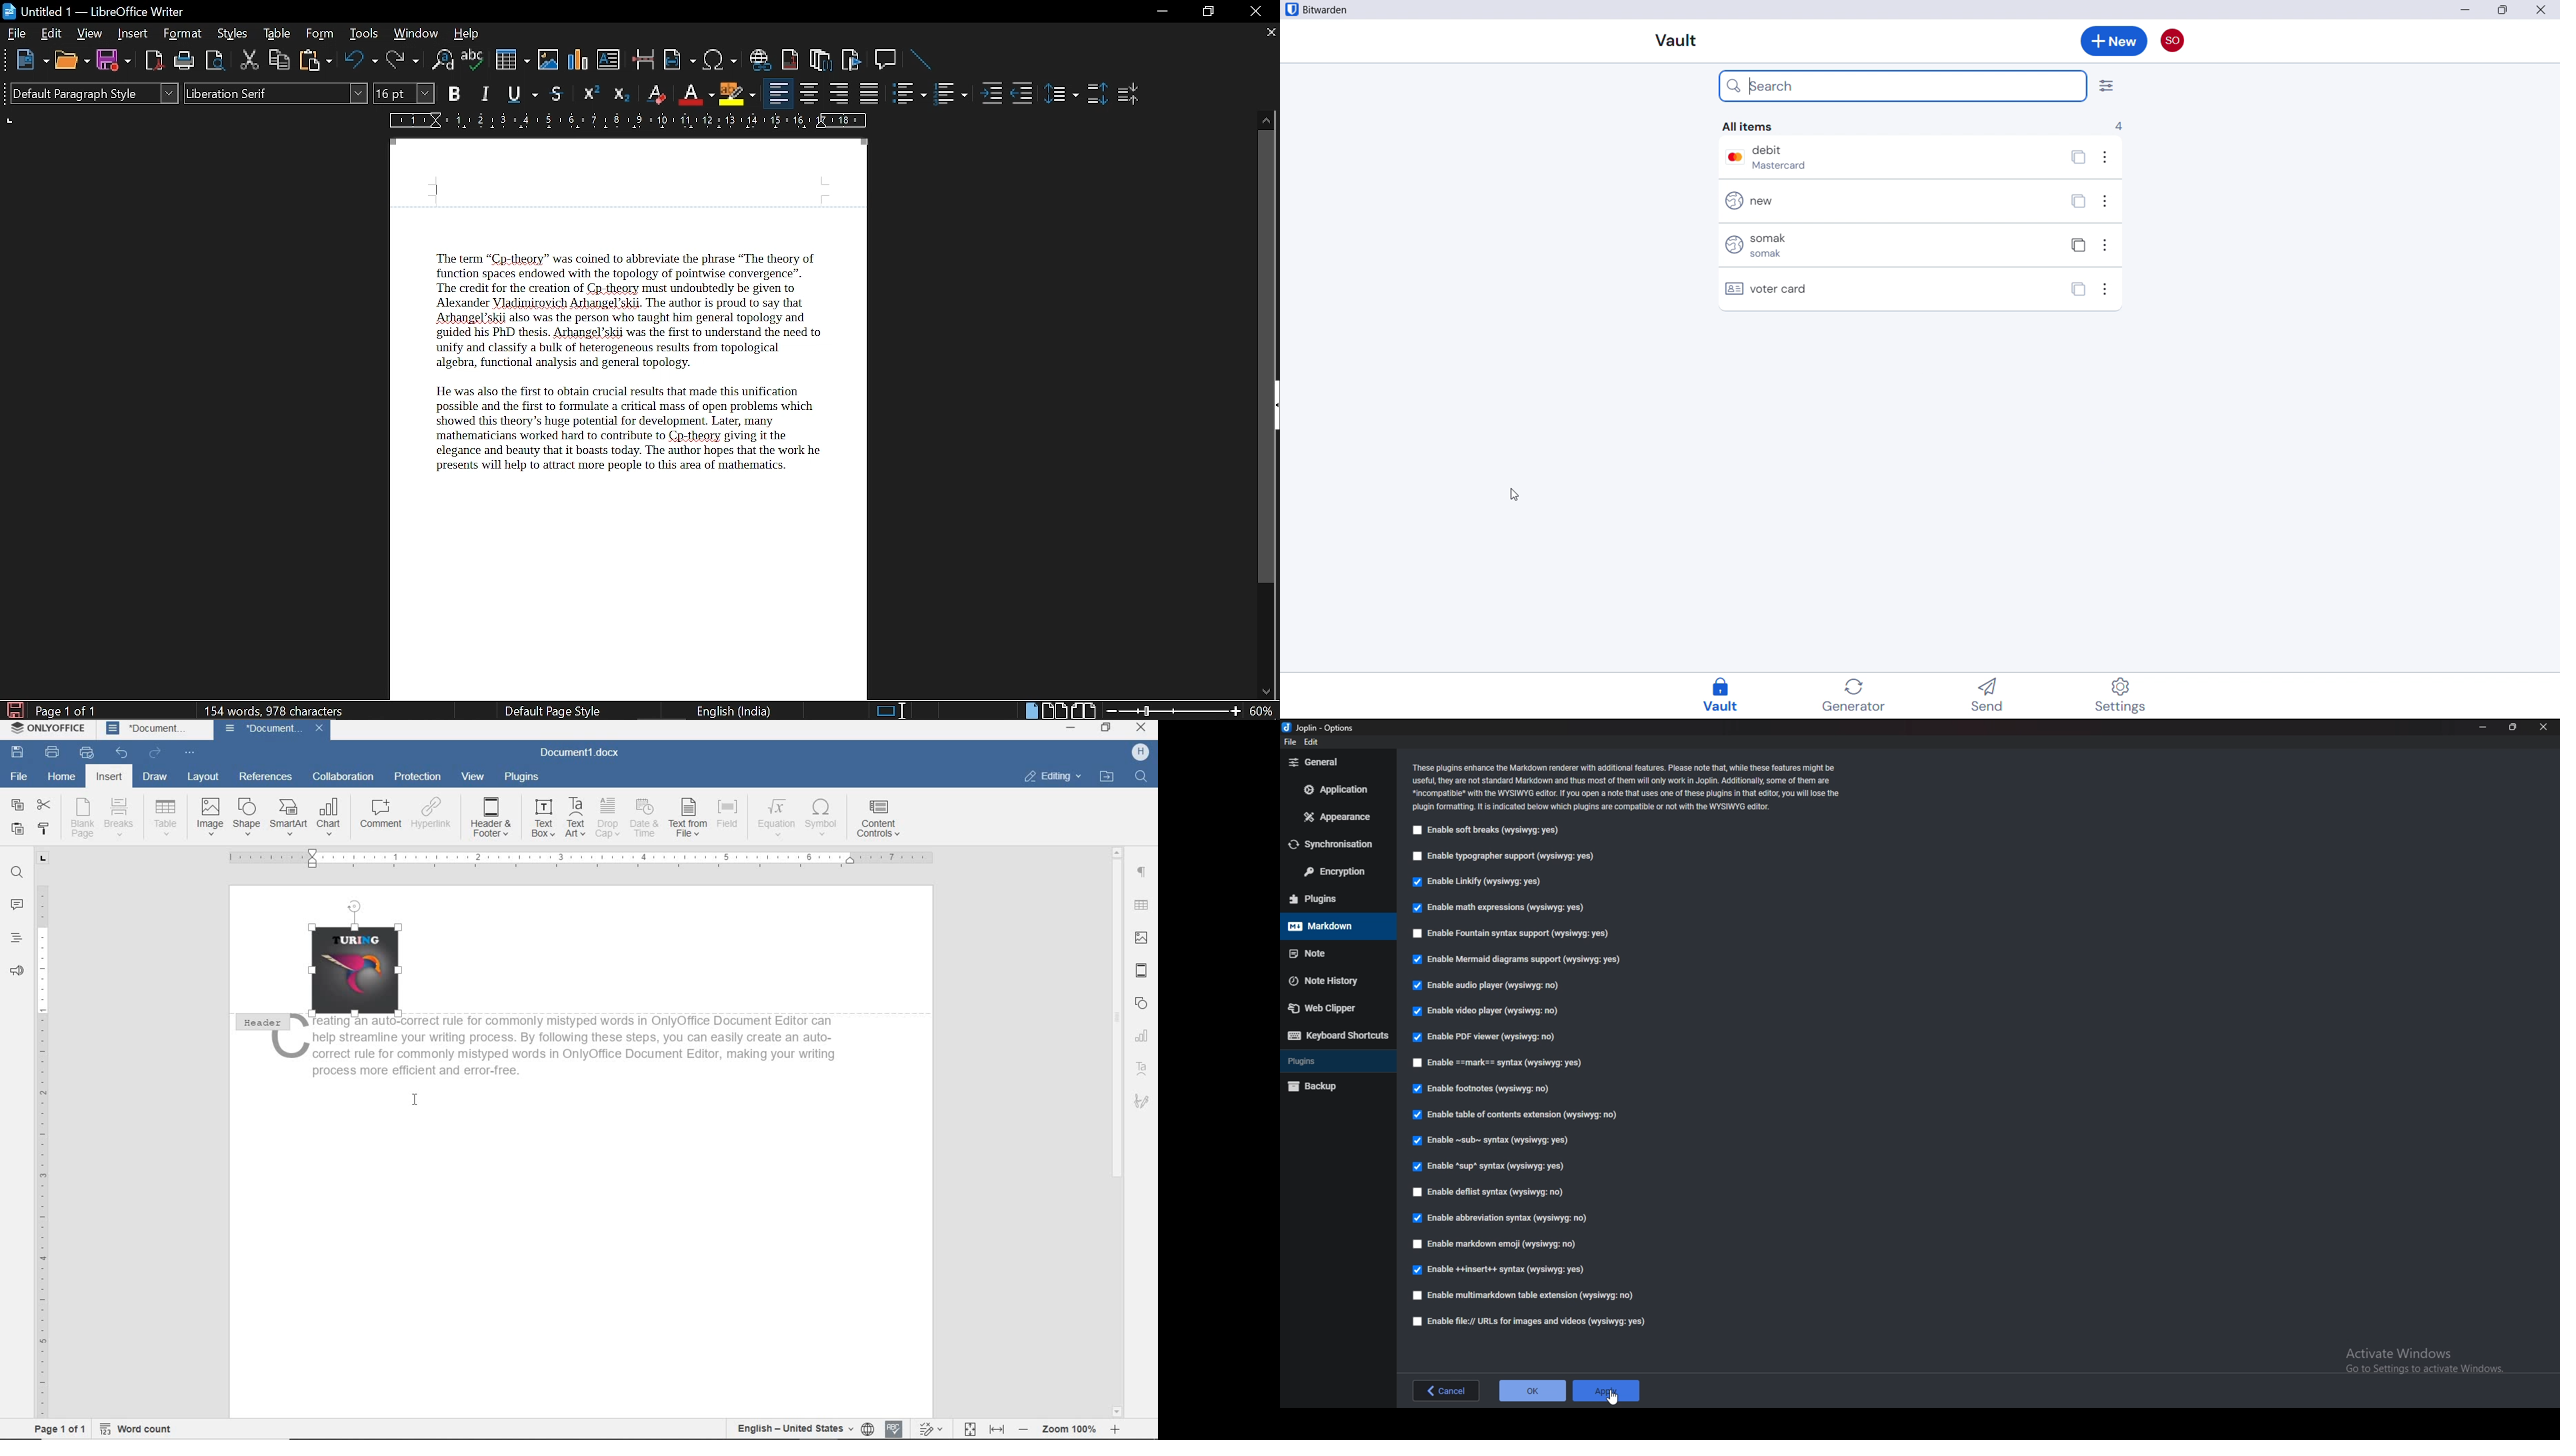 The image size is (2576, 1456). What do you see at coordinates (1333, 1061) in the screenshot?
I see `Plugins` at bounding box center [1333, 1061].